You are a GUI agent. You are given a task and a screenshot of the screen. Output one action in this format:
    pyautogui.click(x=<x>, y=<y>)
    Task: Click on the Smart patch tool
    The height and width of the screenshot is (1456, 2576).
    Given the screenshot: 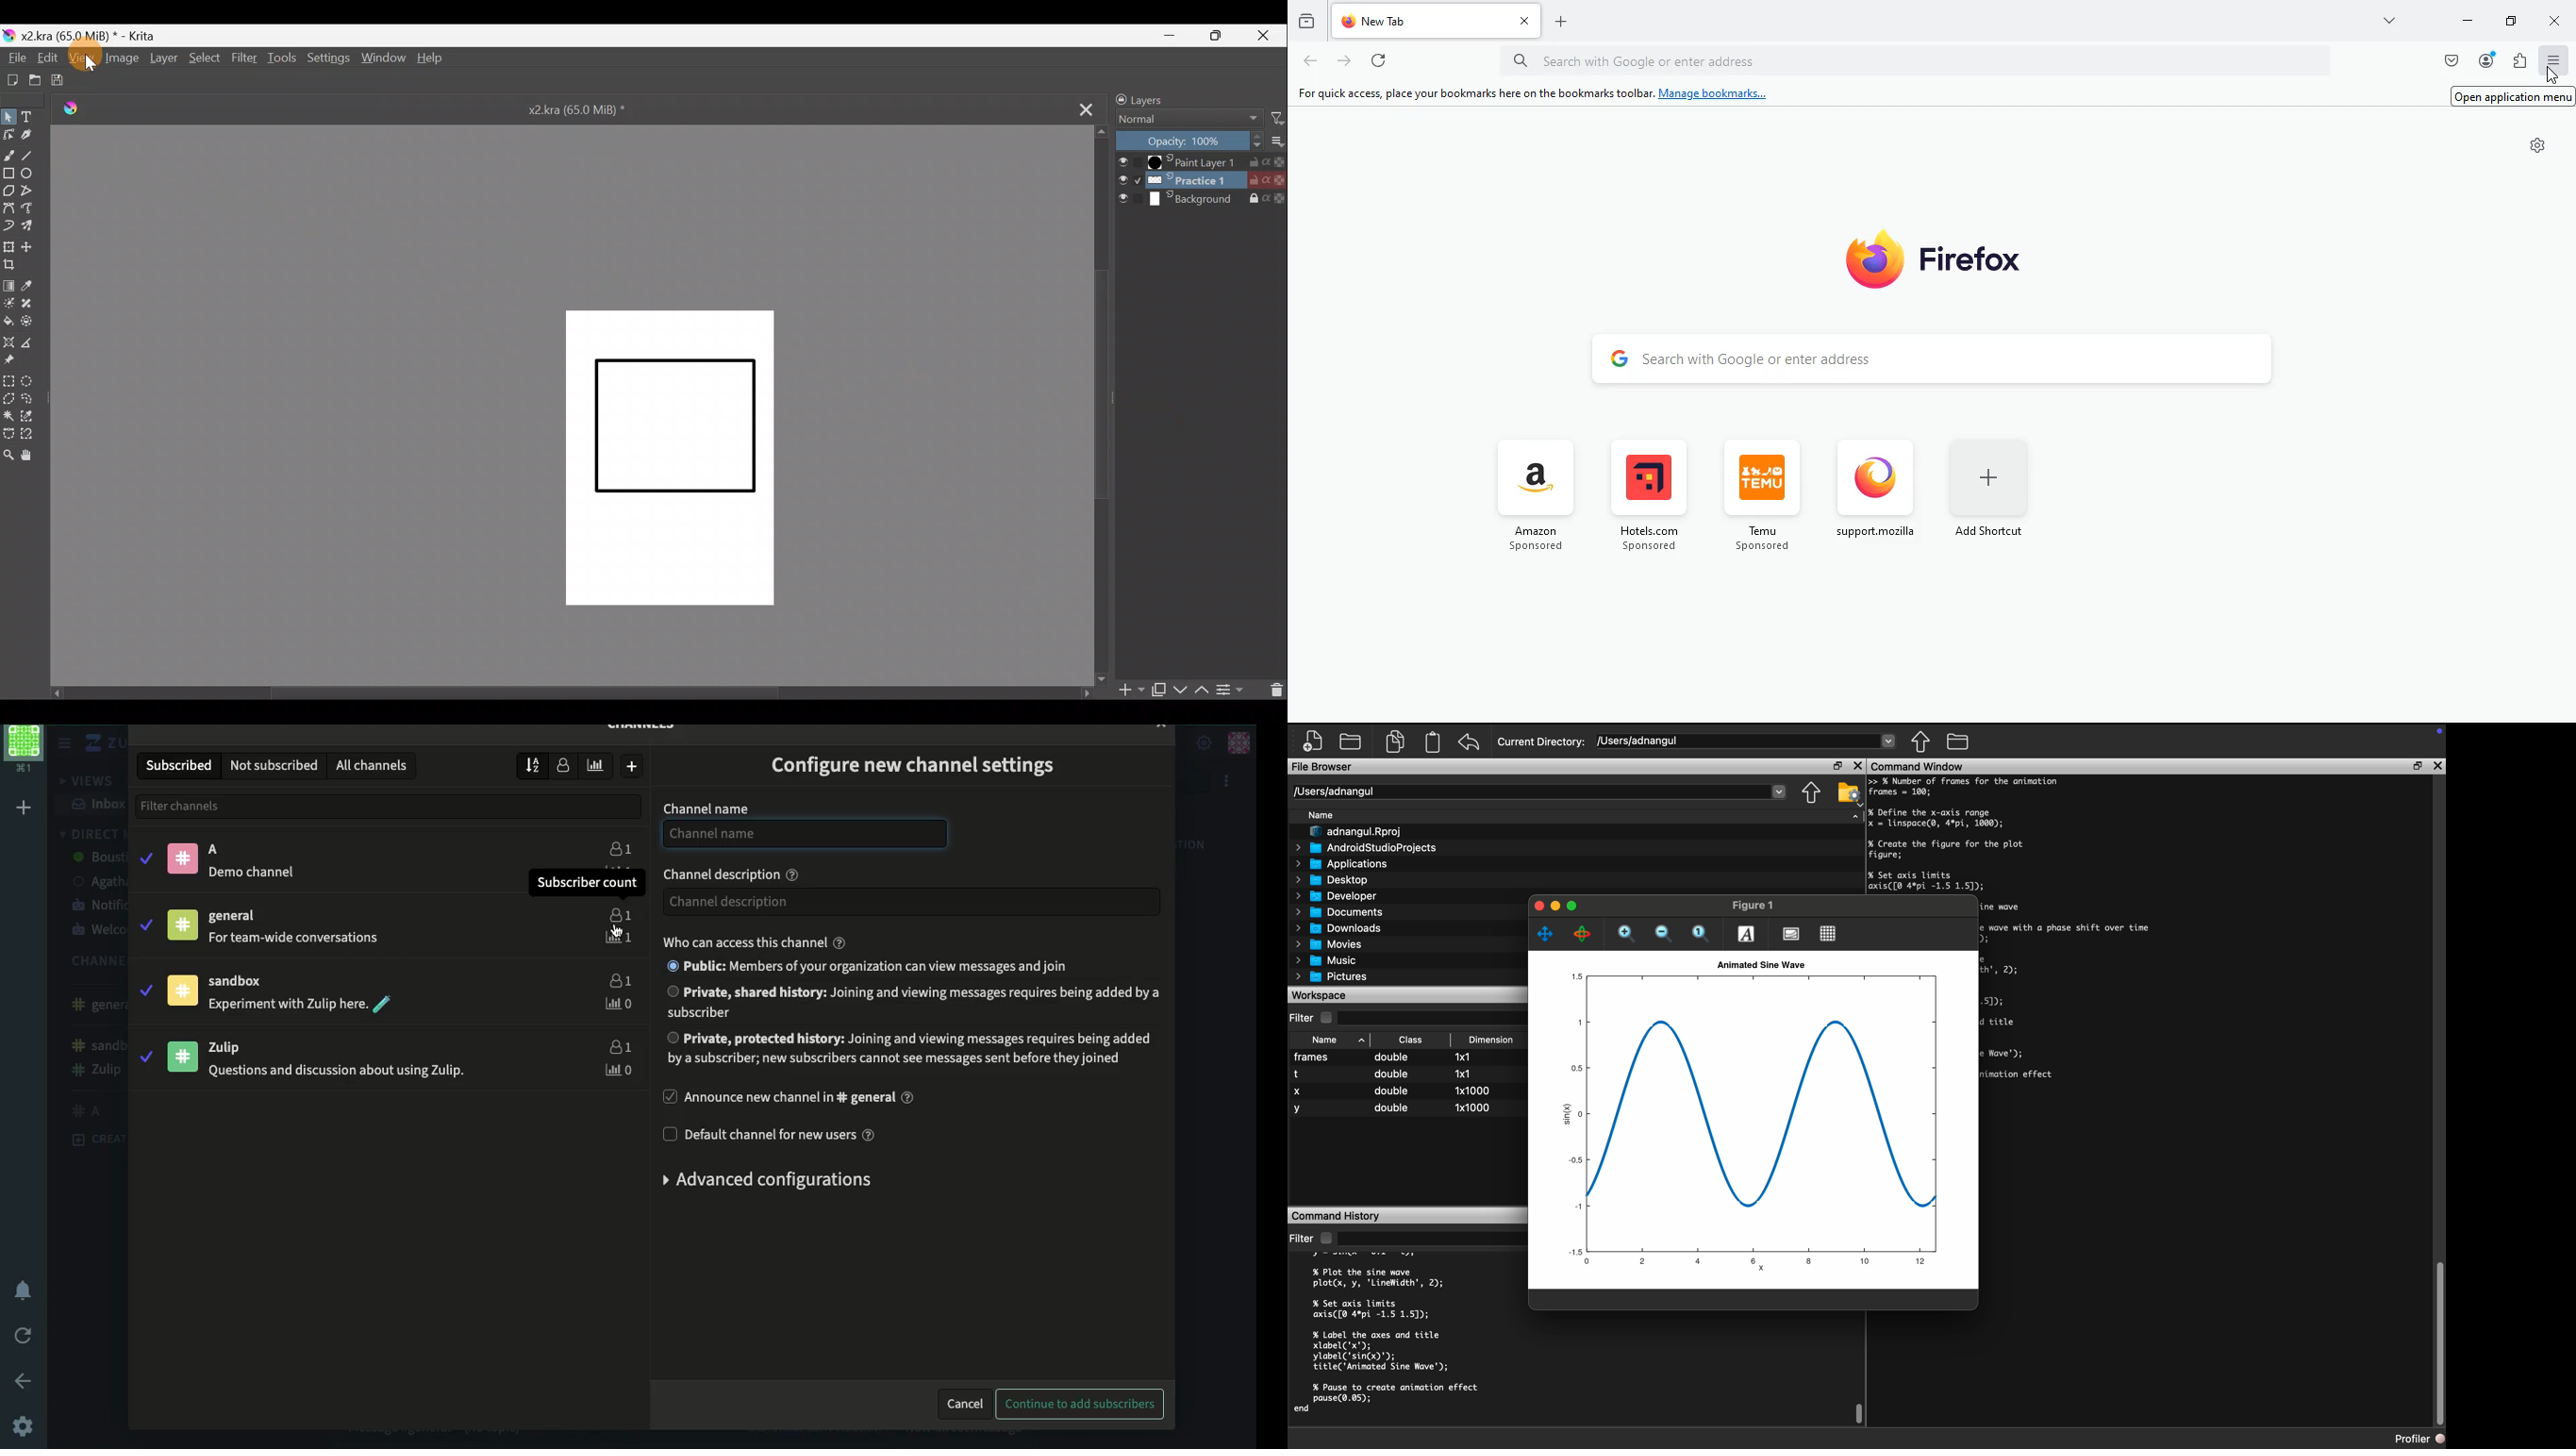 What is the action you would take?
    pyautogui.click(x=34, y=307)
    